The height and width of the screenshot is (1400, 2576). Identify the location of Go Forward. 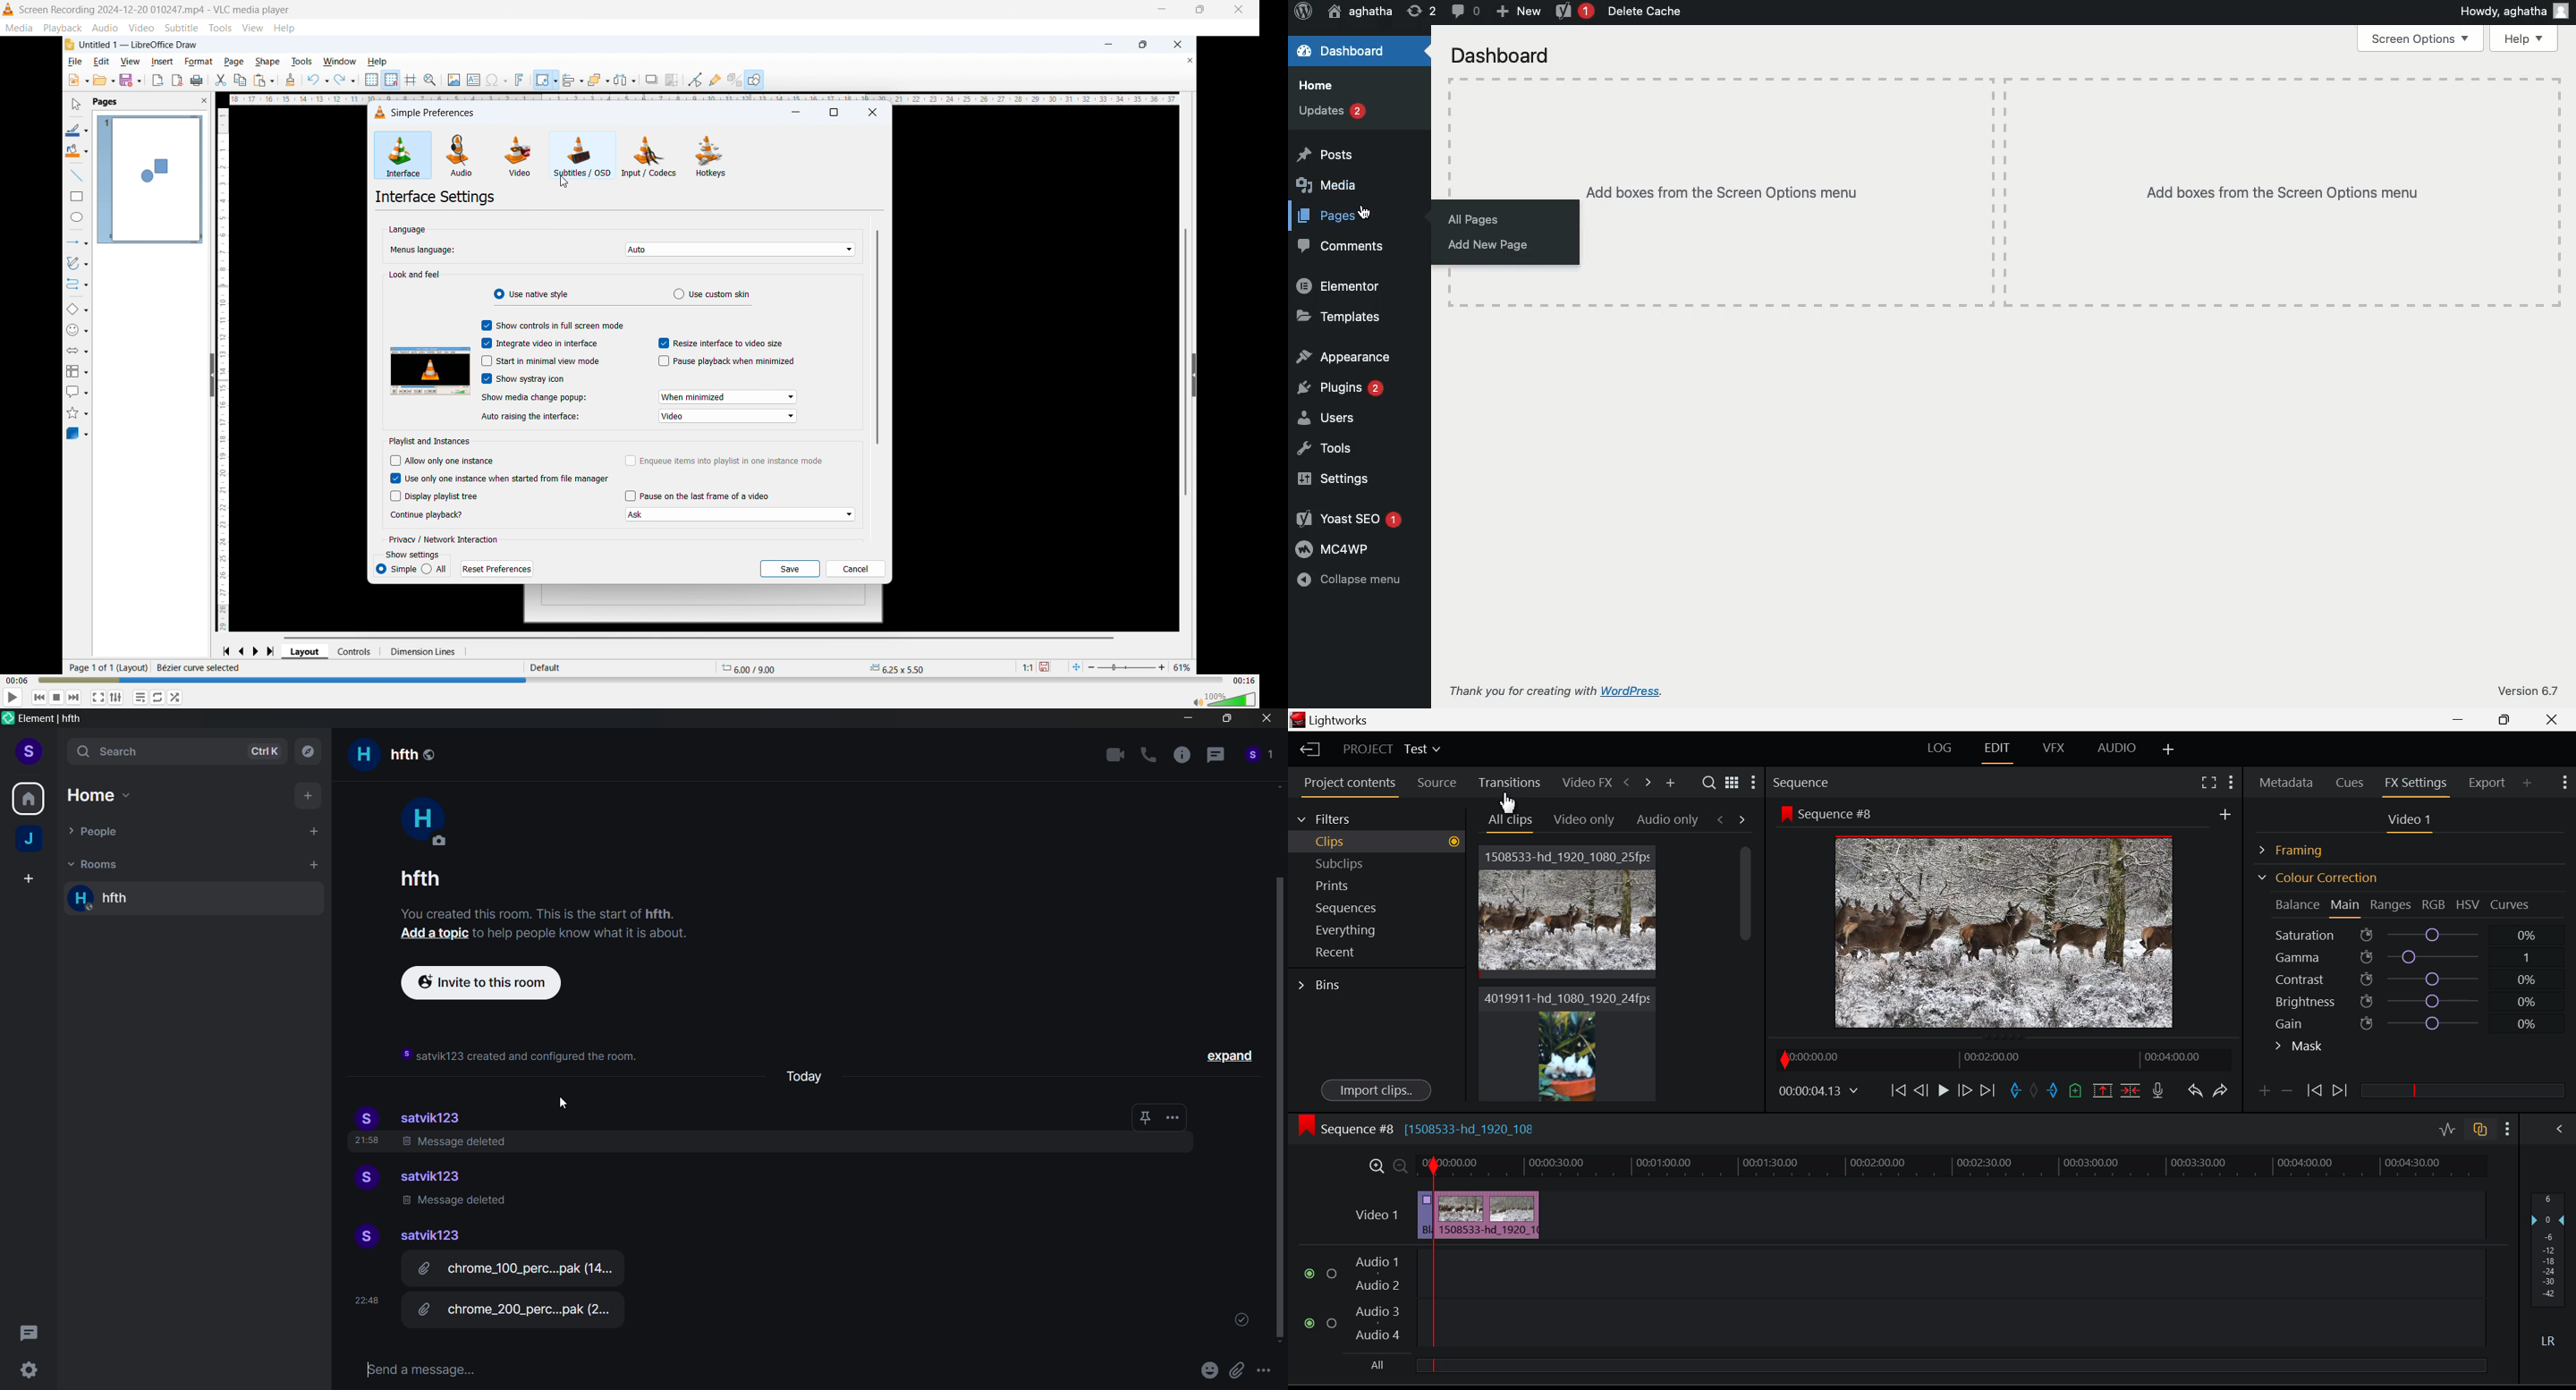
(1965, 1090).